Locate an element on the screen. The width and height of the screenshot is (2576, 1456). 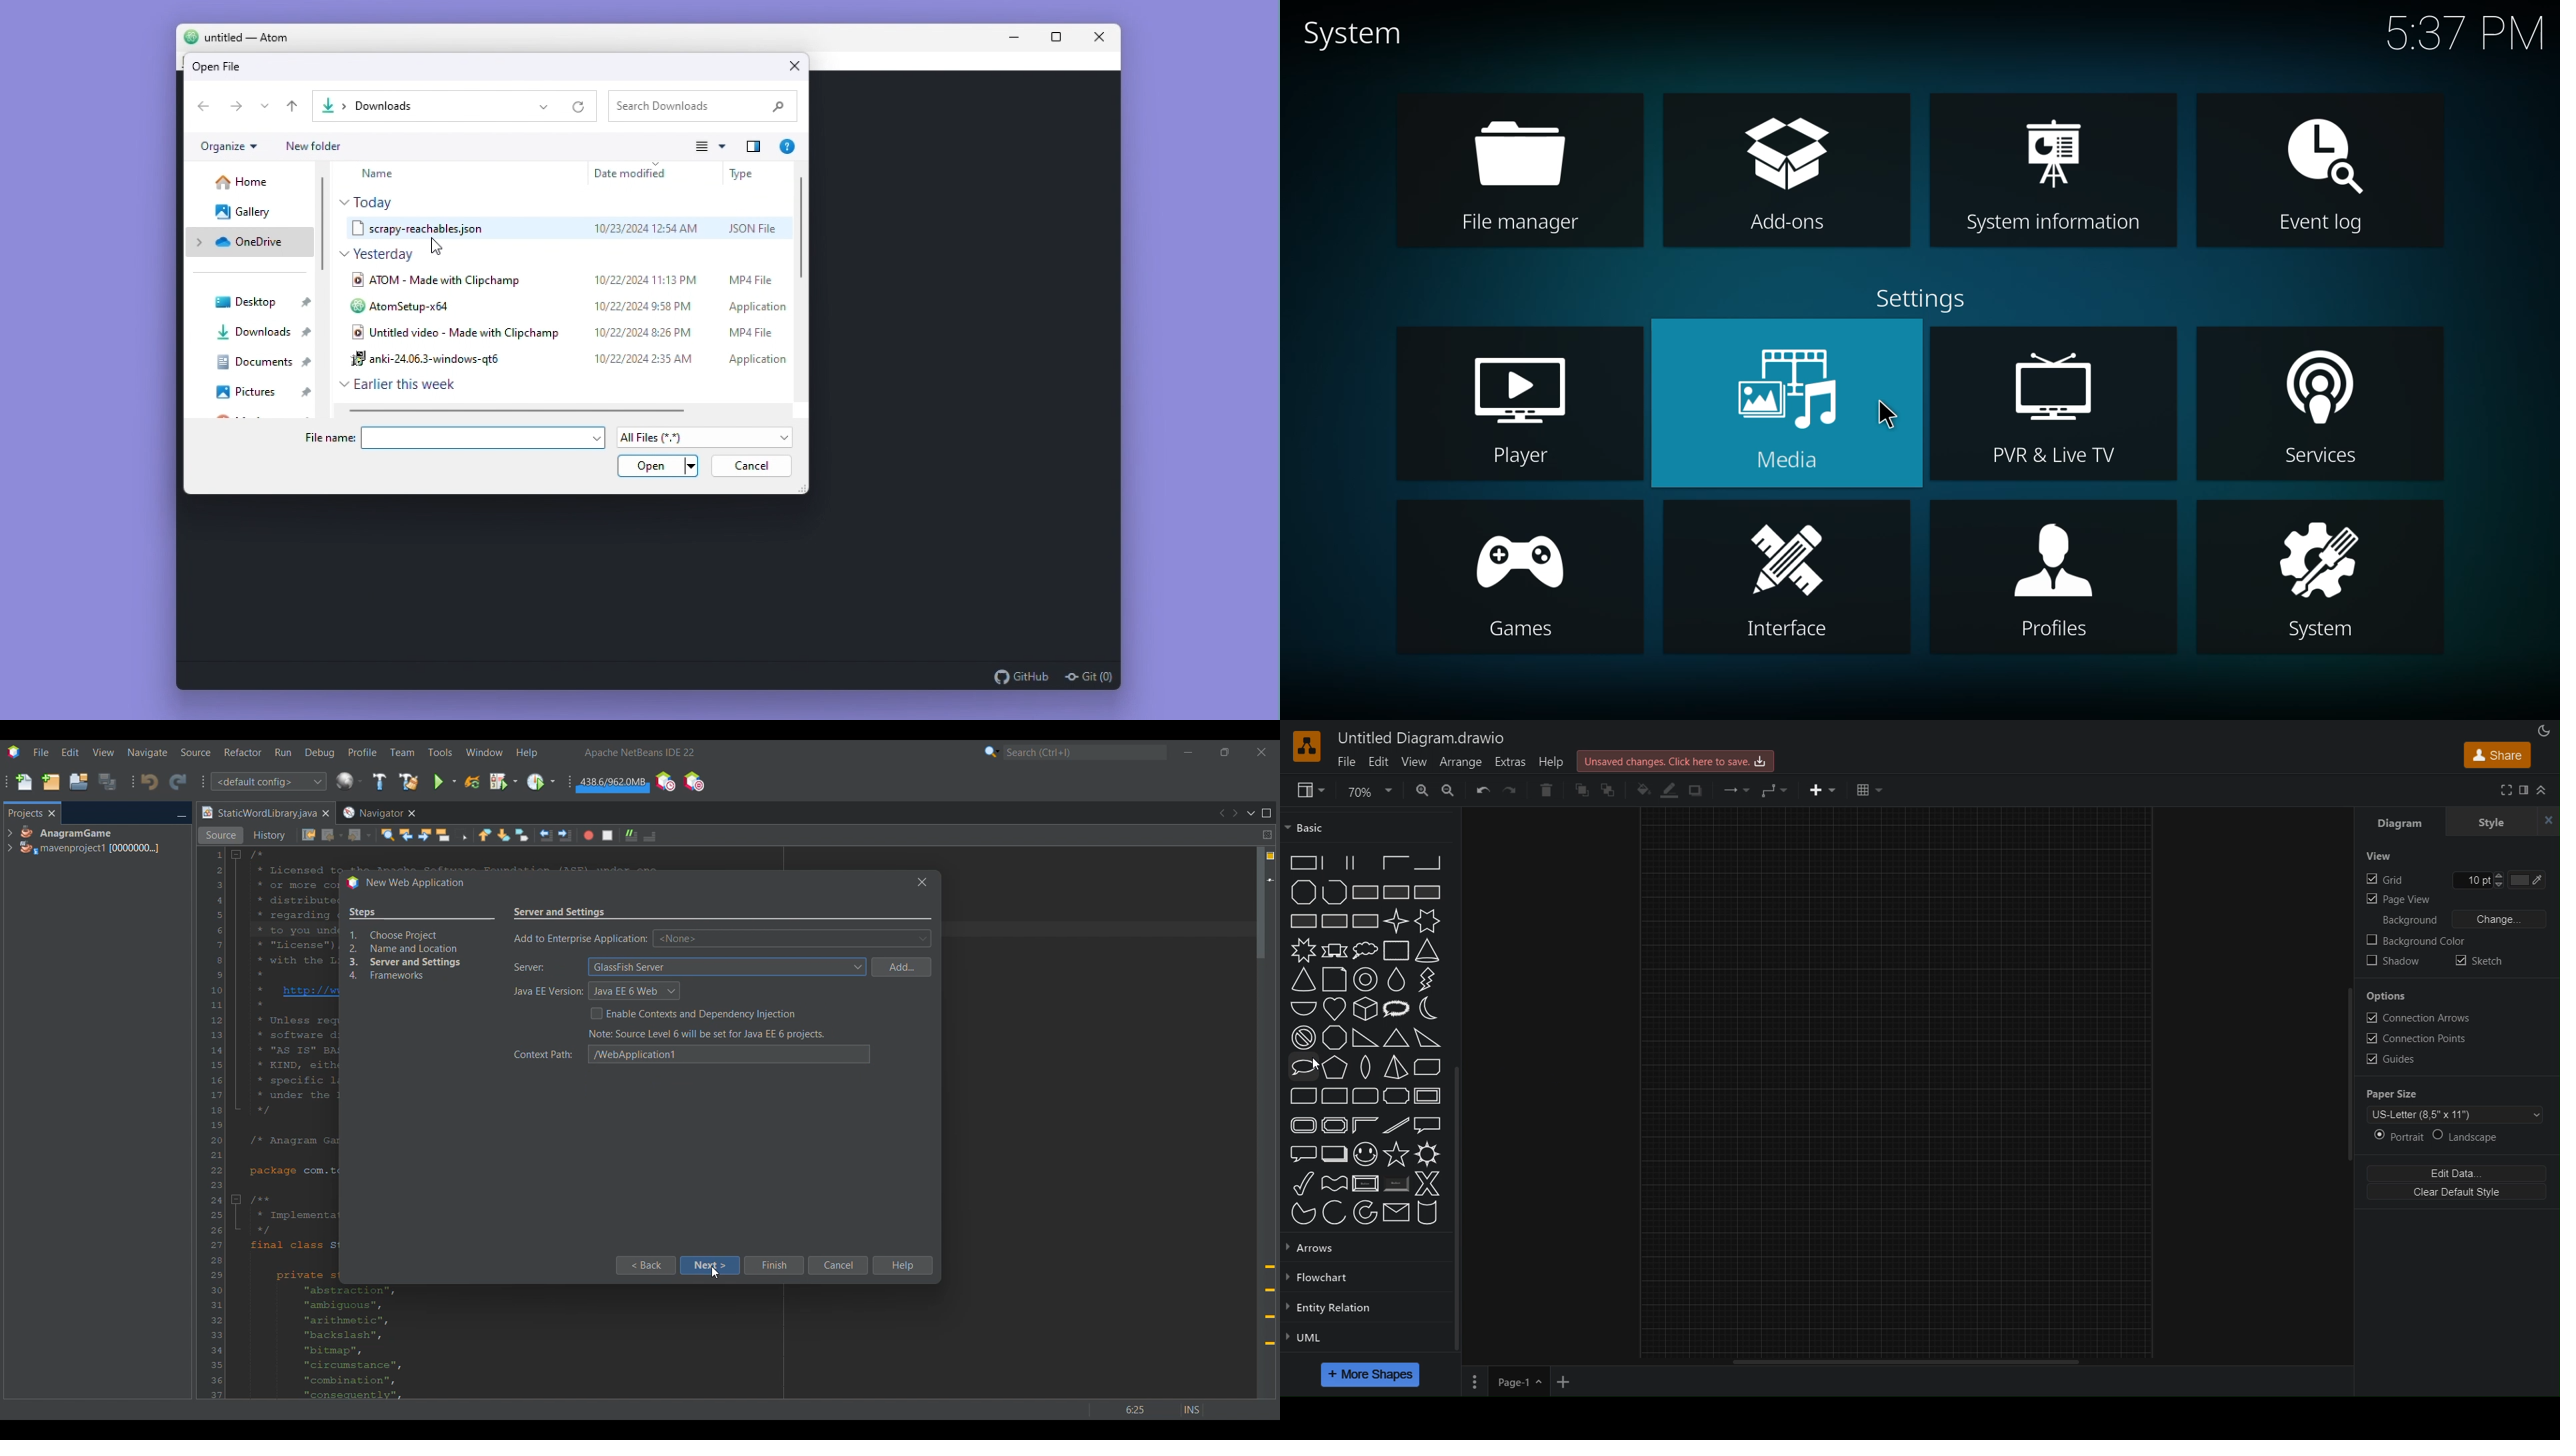
system is located at coordinates (2310, 557).